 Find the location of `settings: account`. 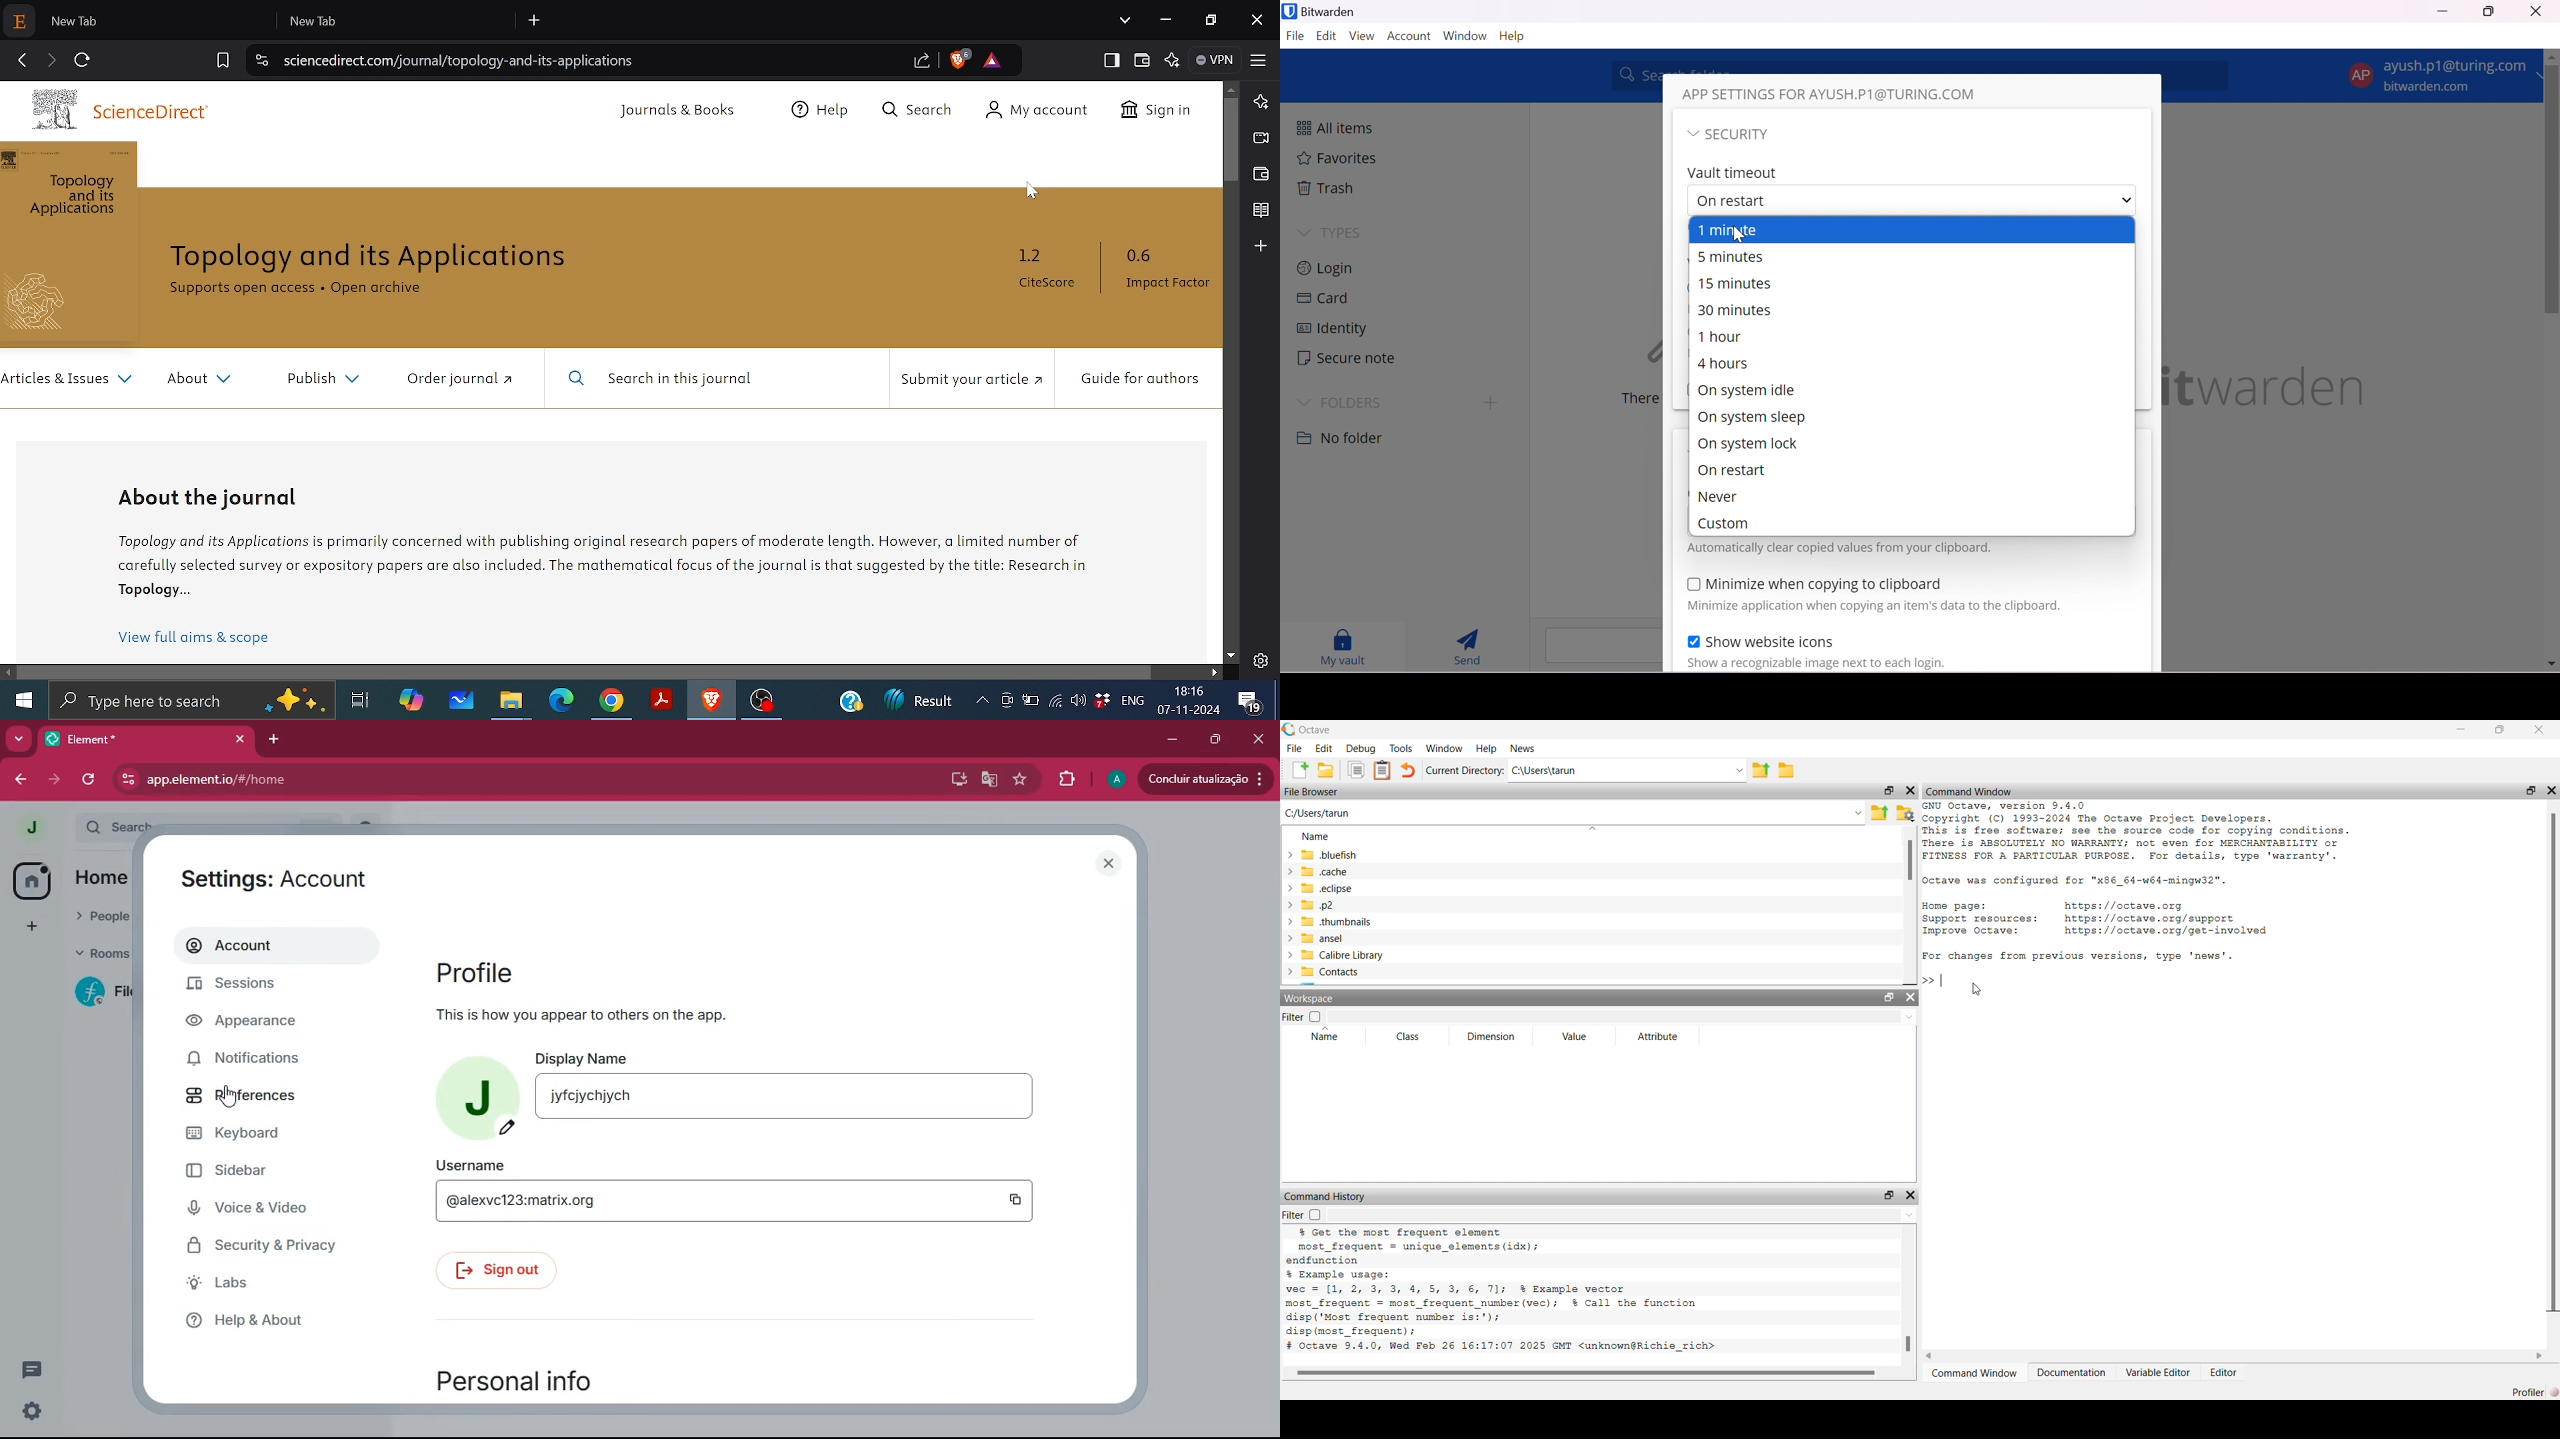

settings: account is located at coordinates (276, 880).